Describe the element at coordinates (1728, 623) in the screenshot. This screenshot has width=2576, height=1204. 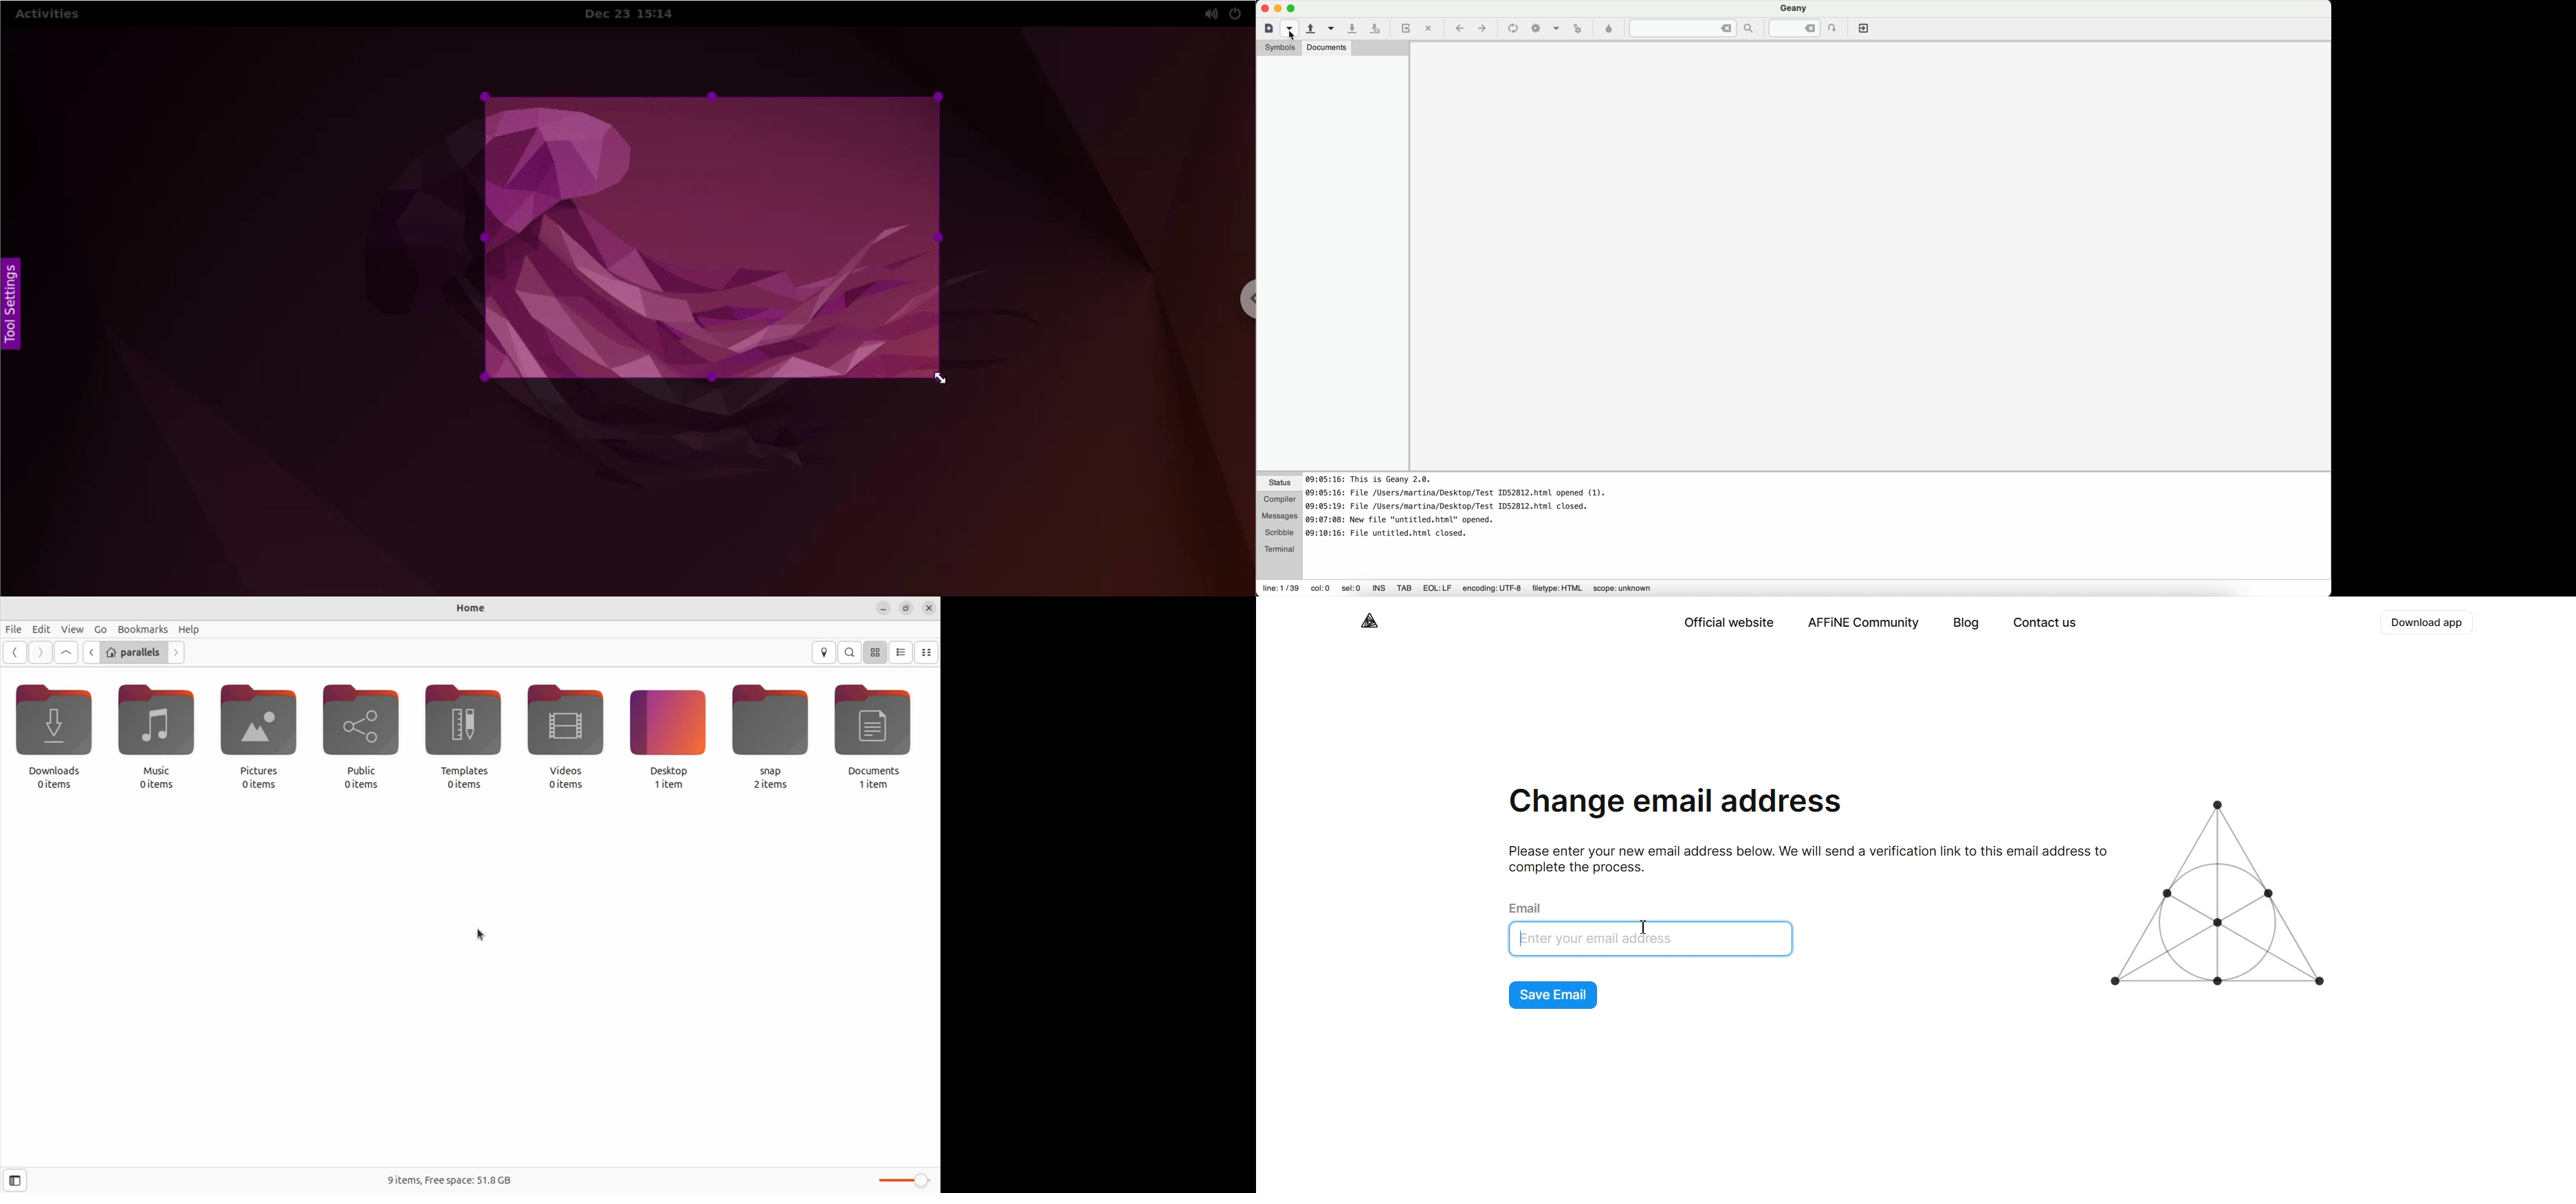
I see `Official website` at that location.